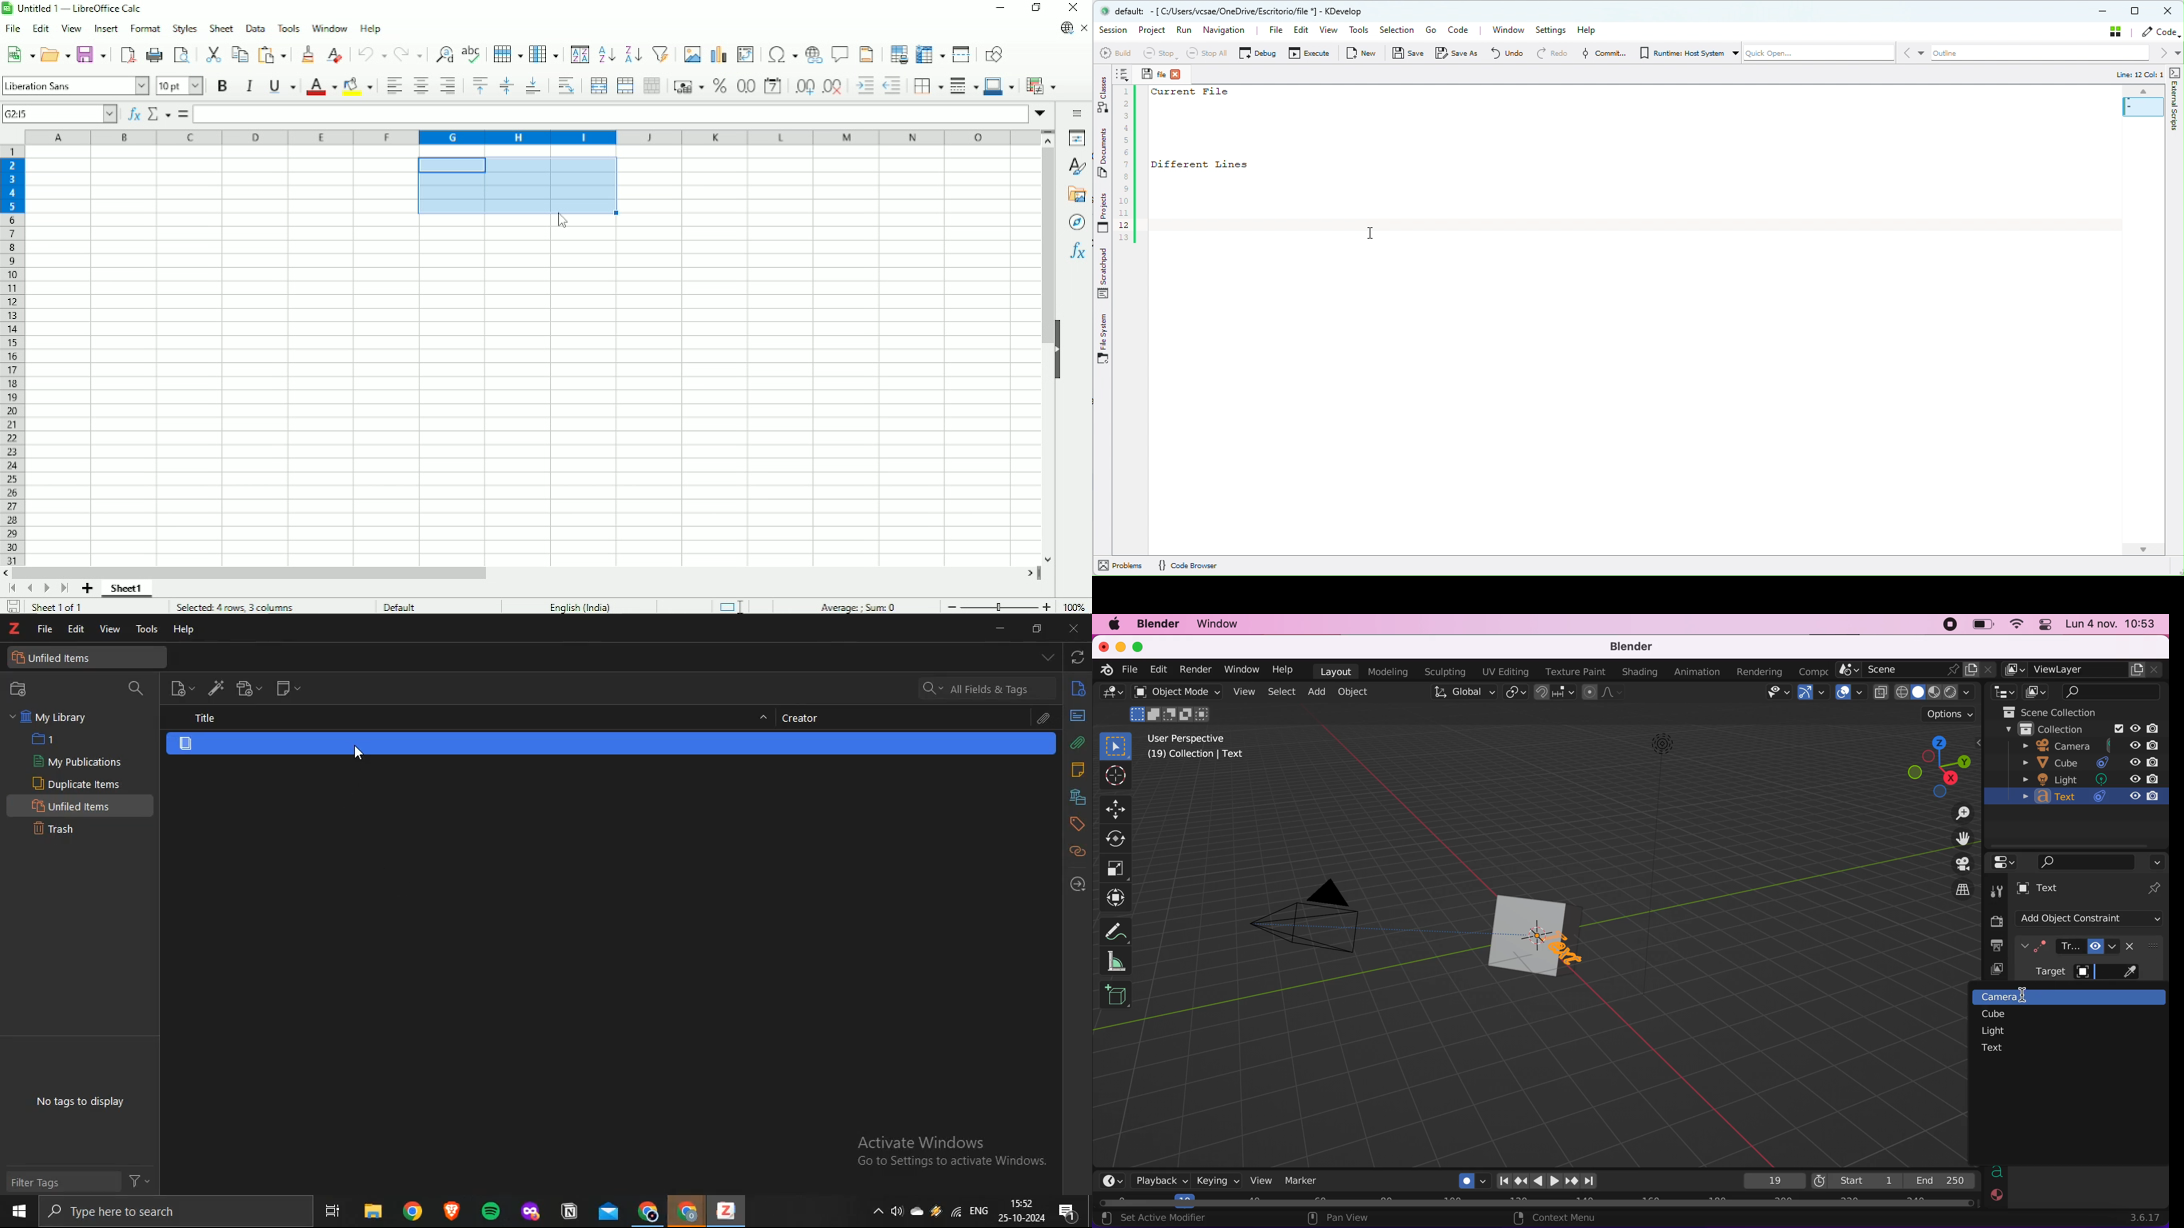  I want to click on toggle the camera view, so click(1960, 863).